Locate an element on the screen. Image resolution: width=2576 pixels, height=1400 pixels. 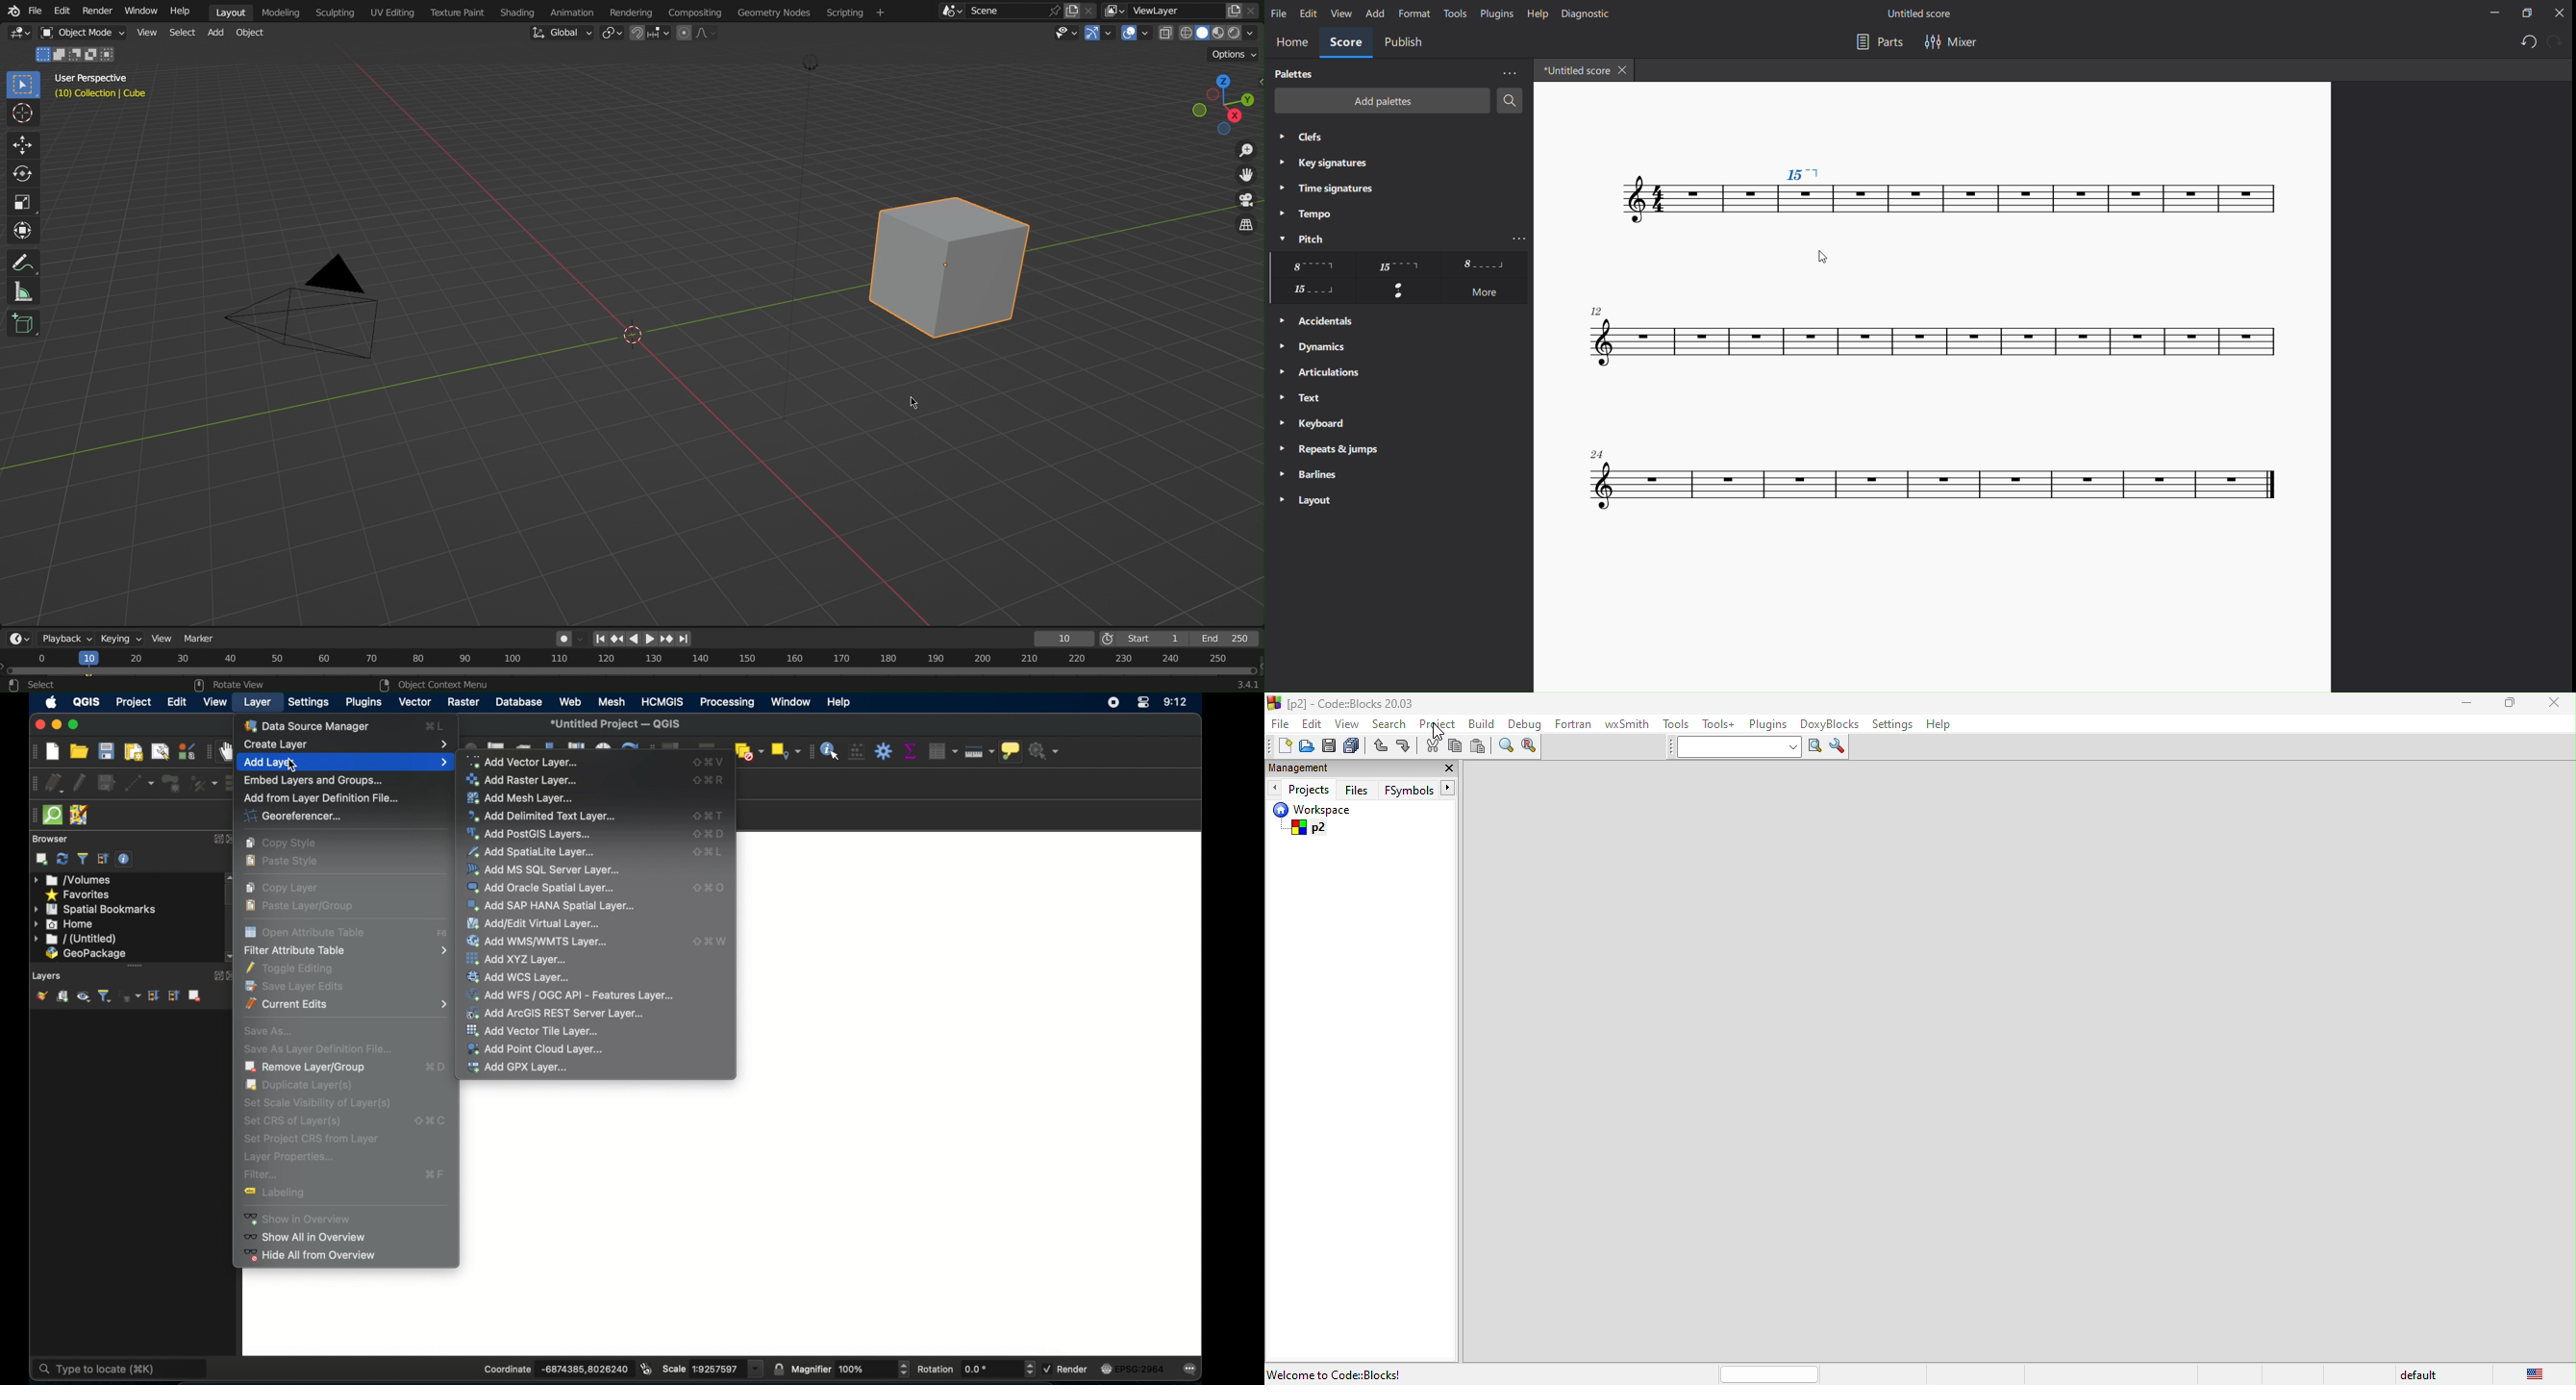
addselected layers is located at coordinates (41, 859).